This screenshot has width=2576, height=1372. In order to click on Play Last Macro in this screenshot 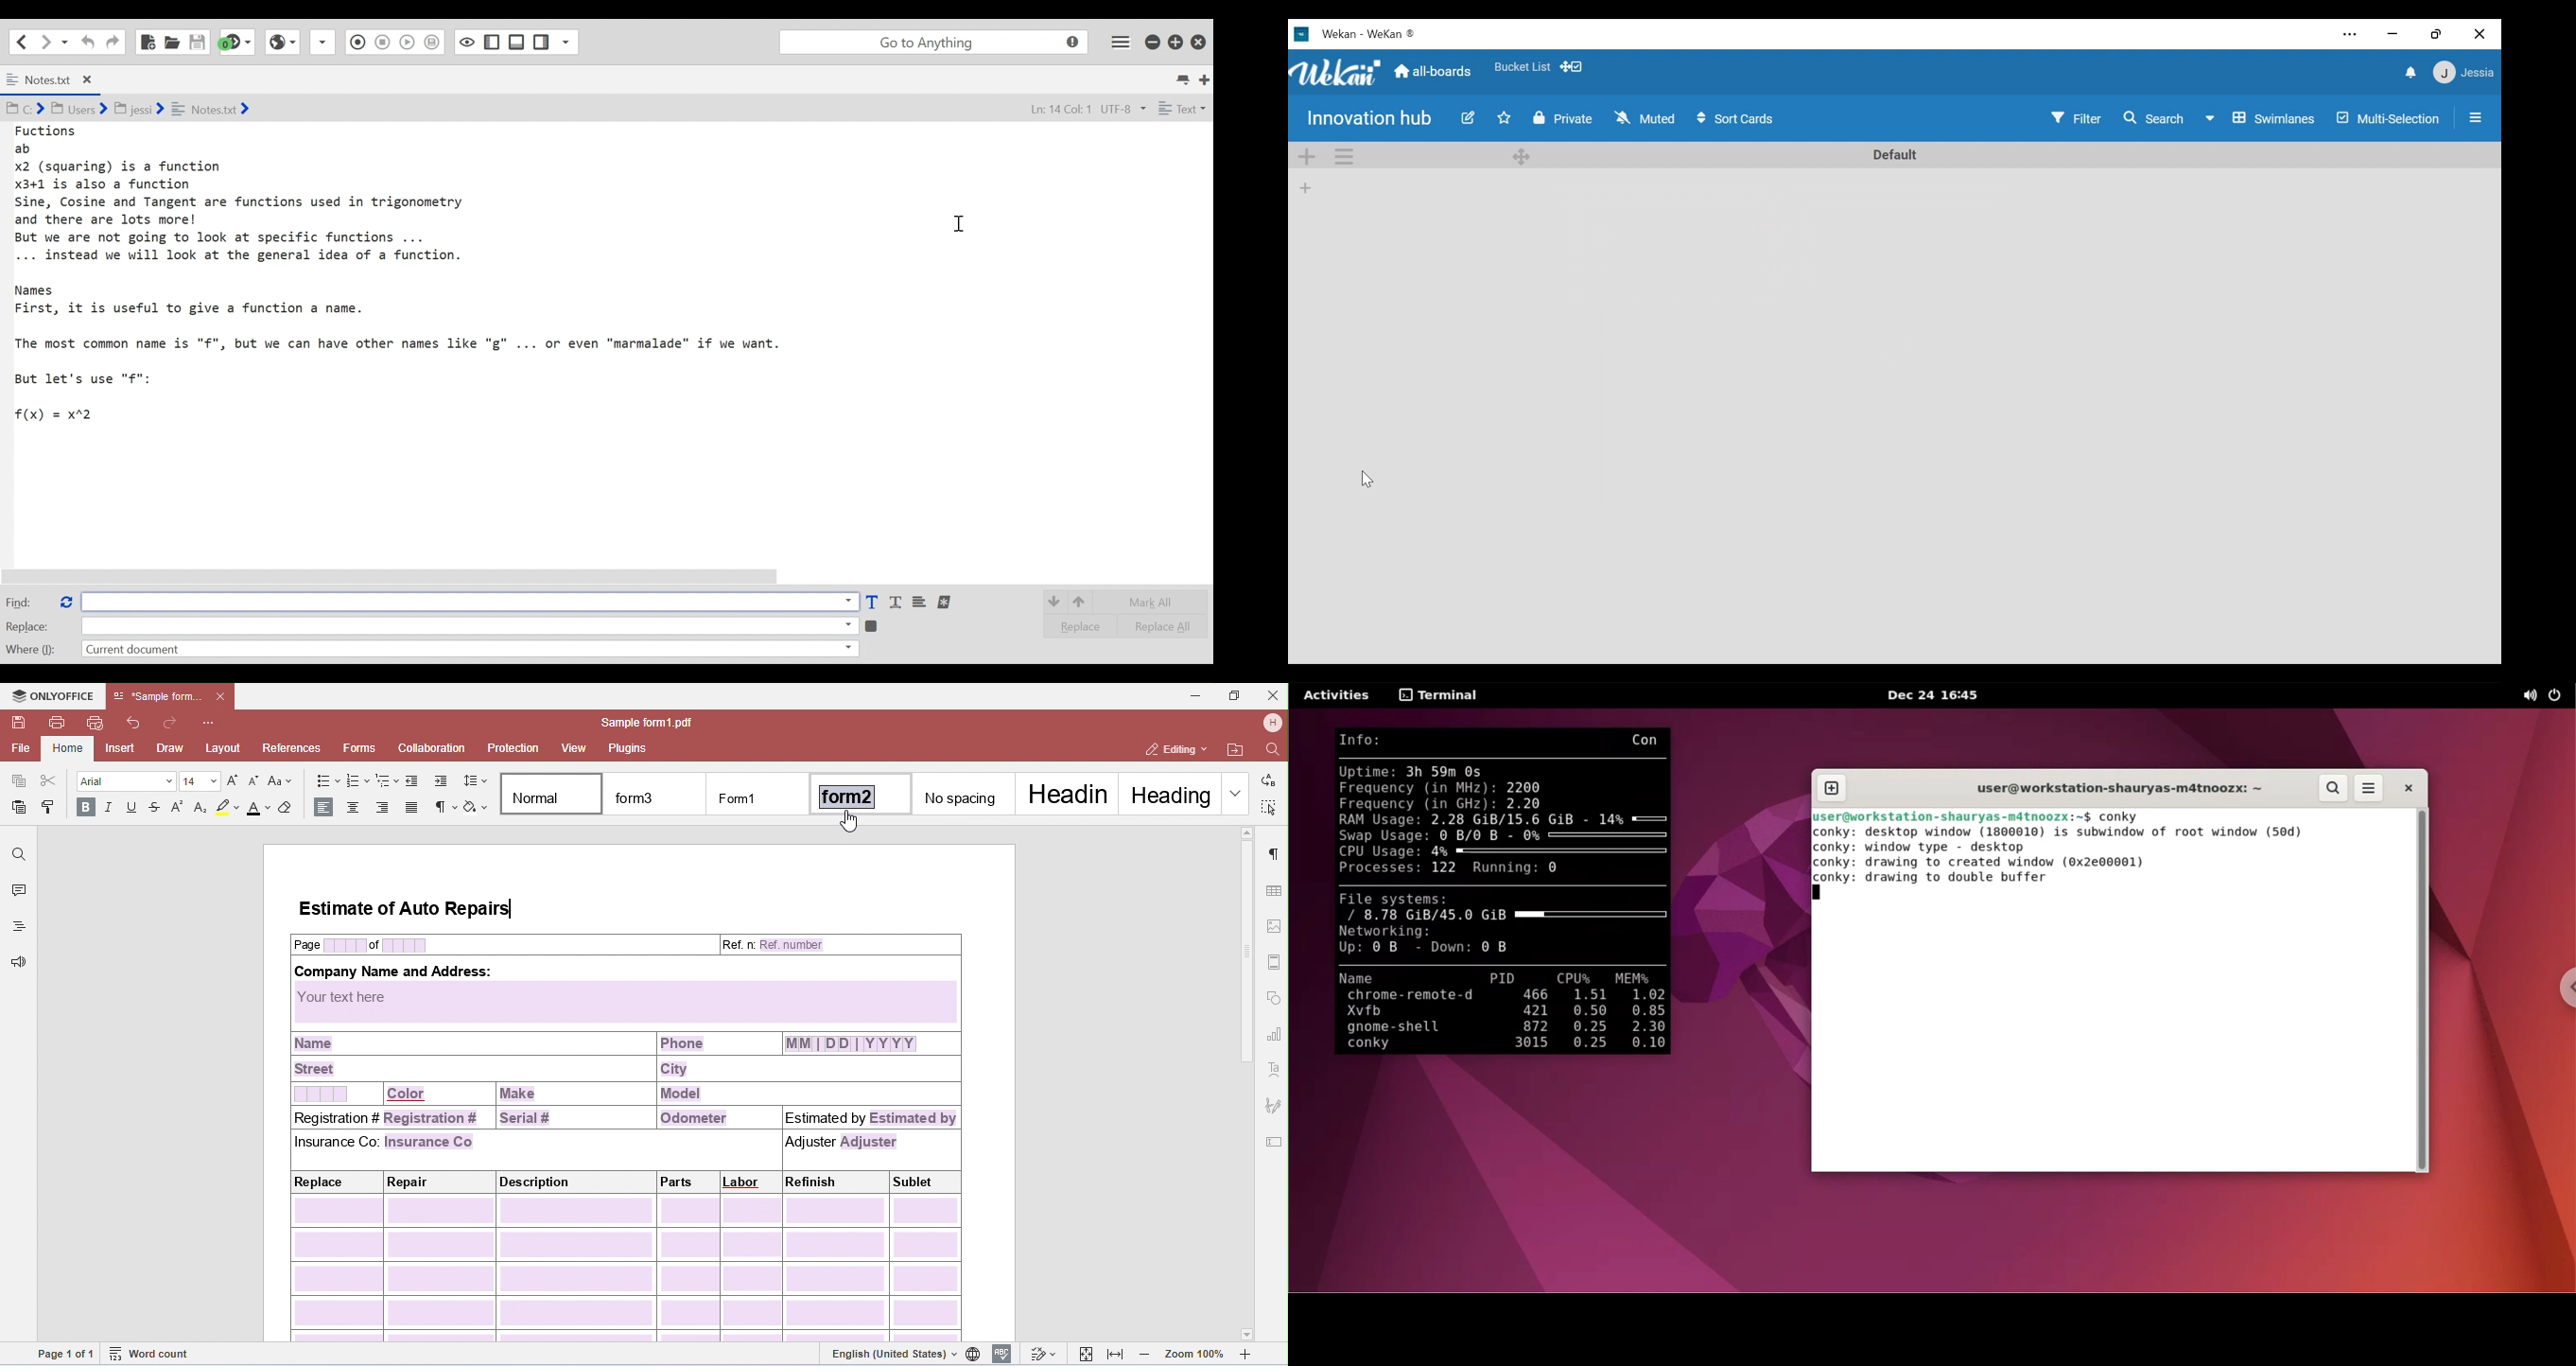, I will do `click(282, 40)`.